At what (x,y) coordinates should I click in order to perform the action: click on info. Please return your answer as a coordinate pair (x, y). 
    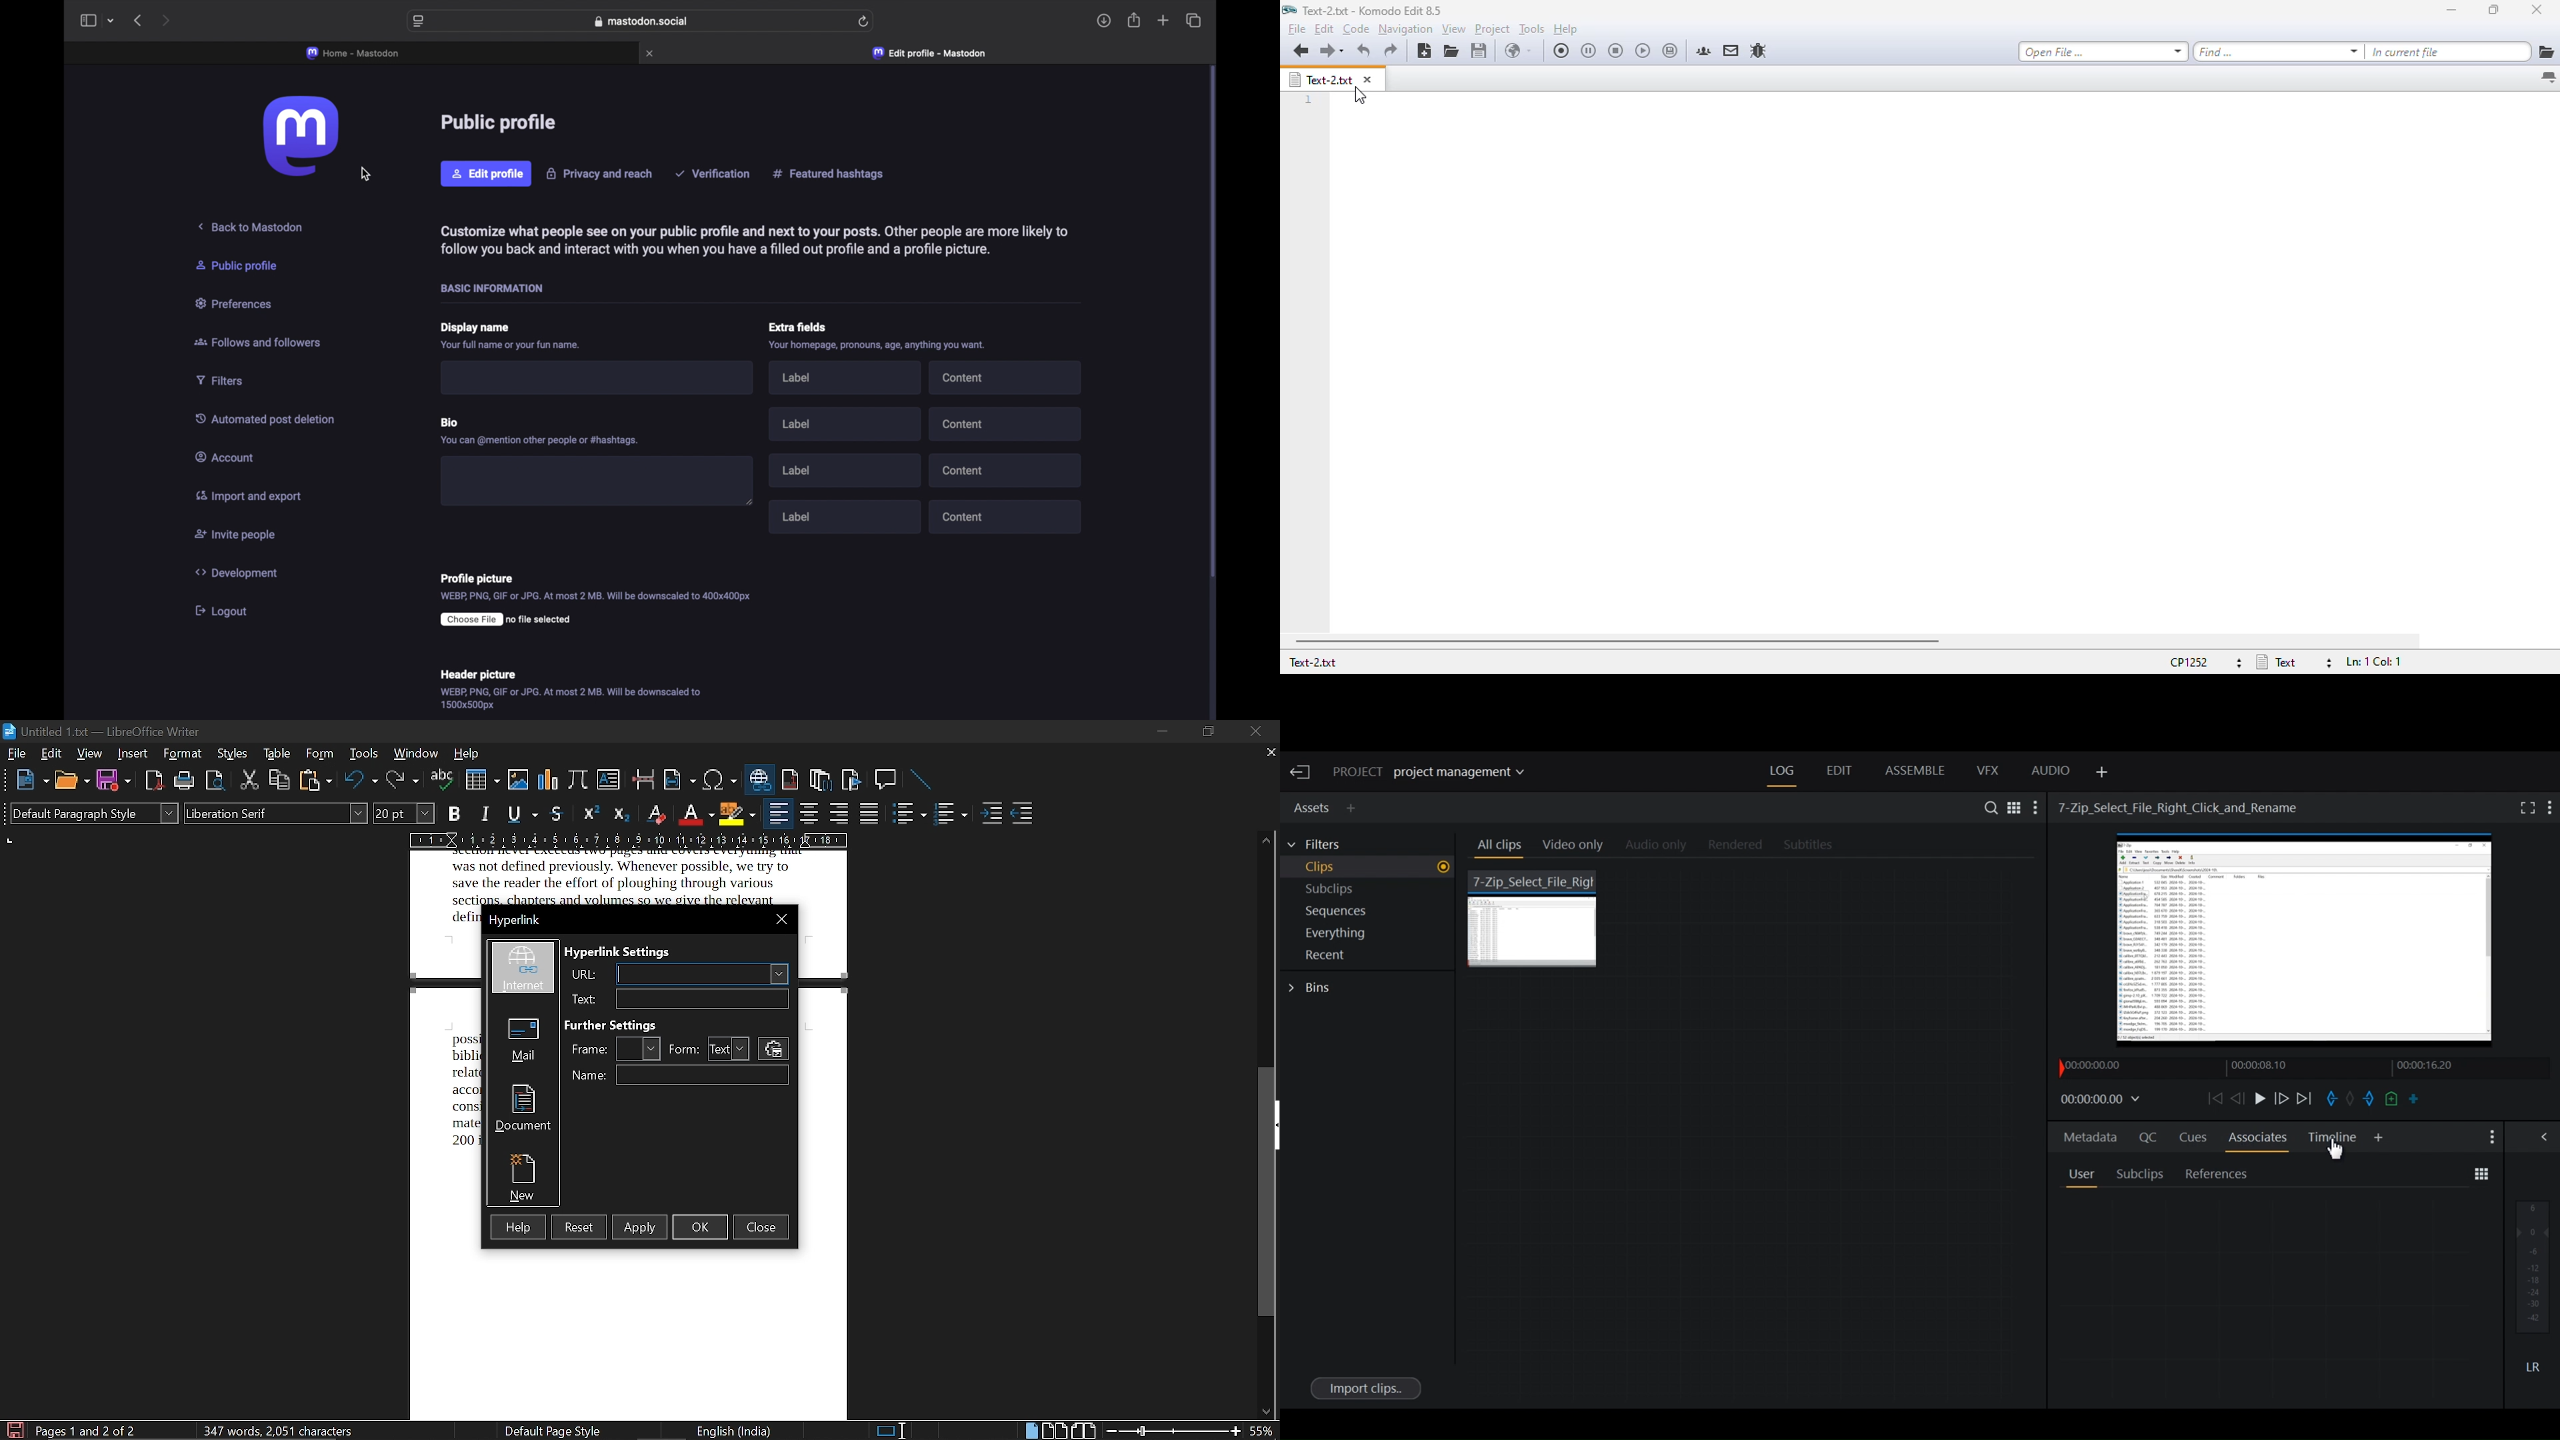
    Looking at the image, I should click on (539, 441).